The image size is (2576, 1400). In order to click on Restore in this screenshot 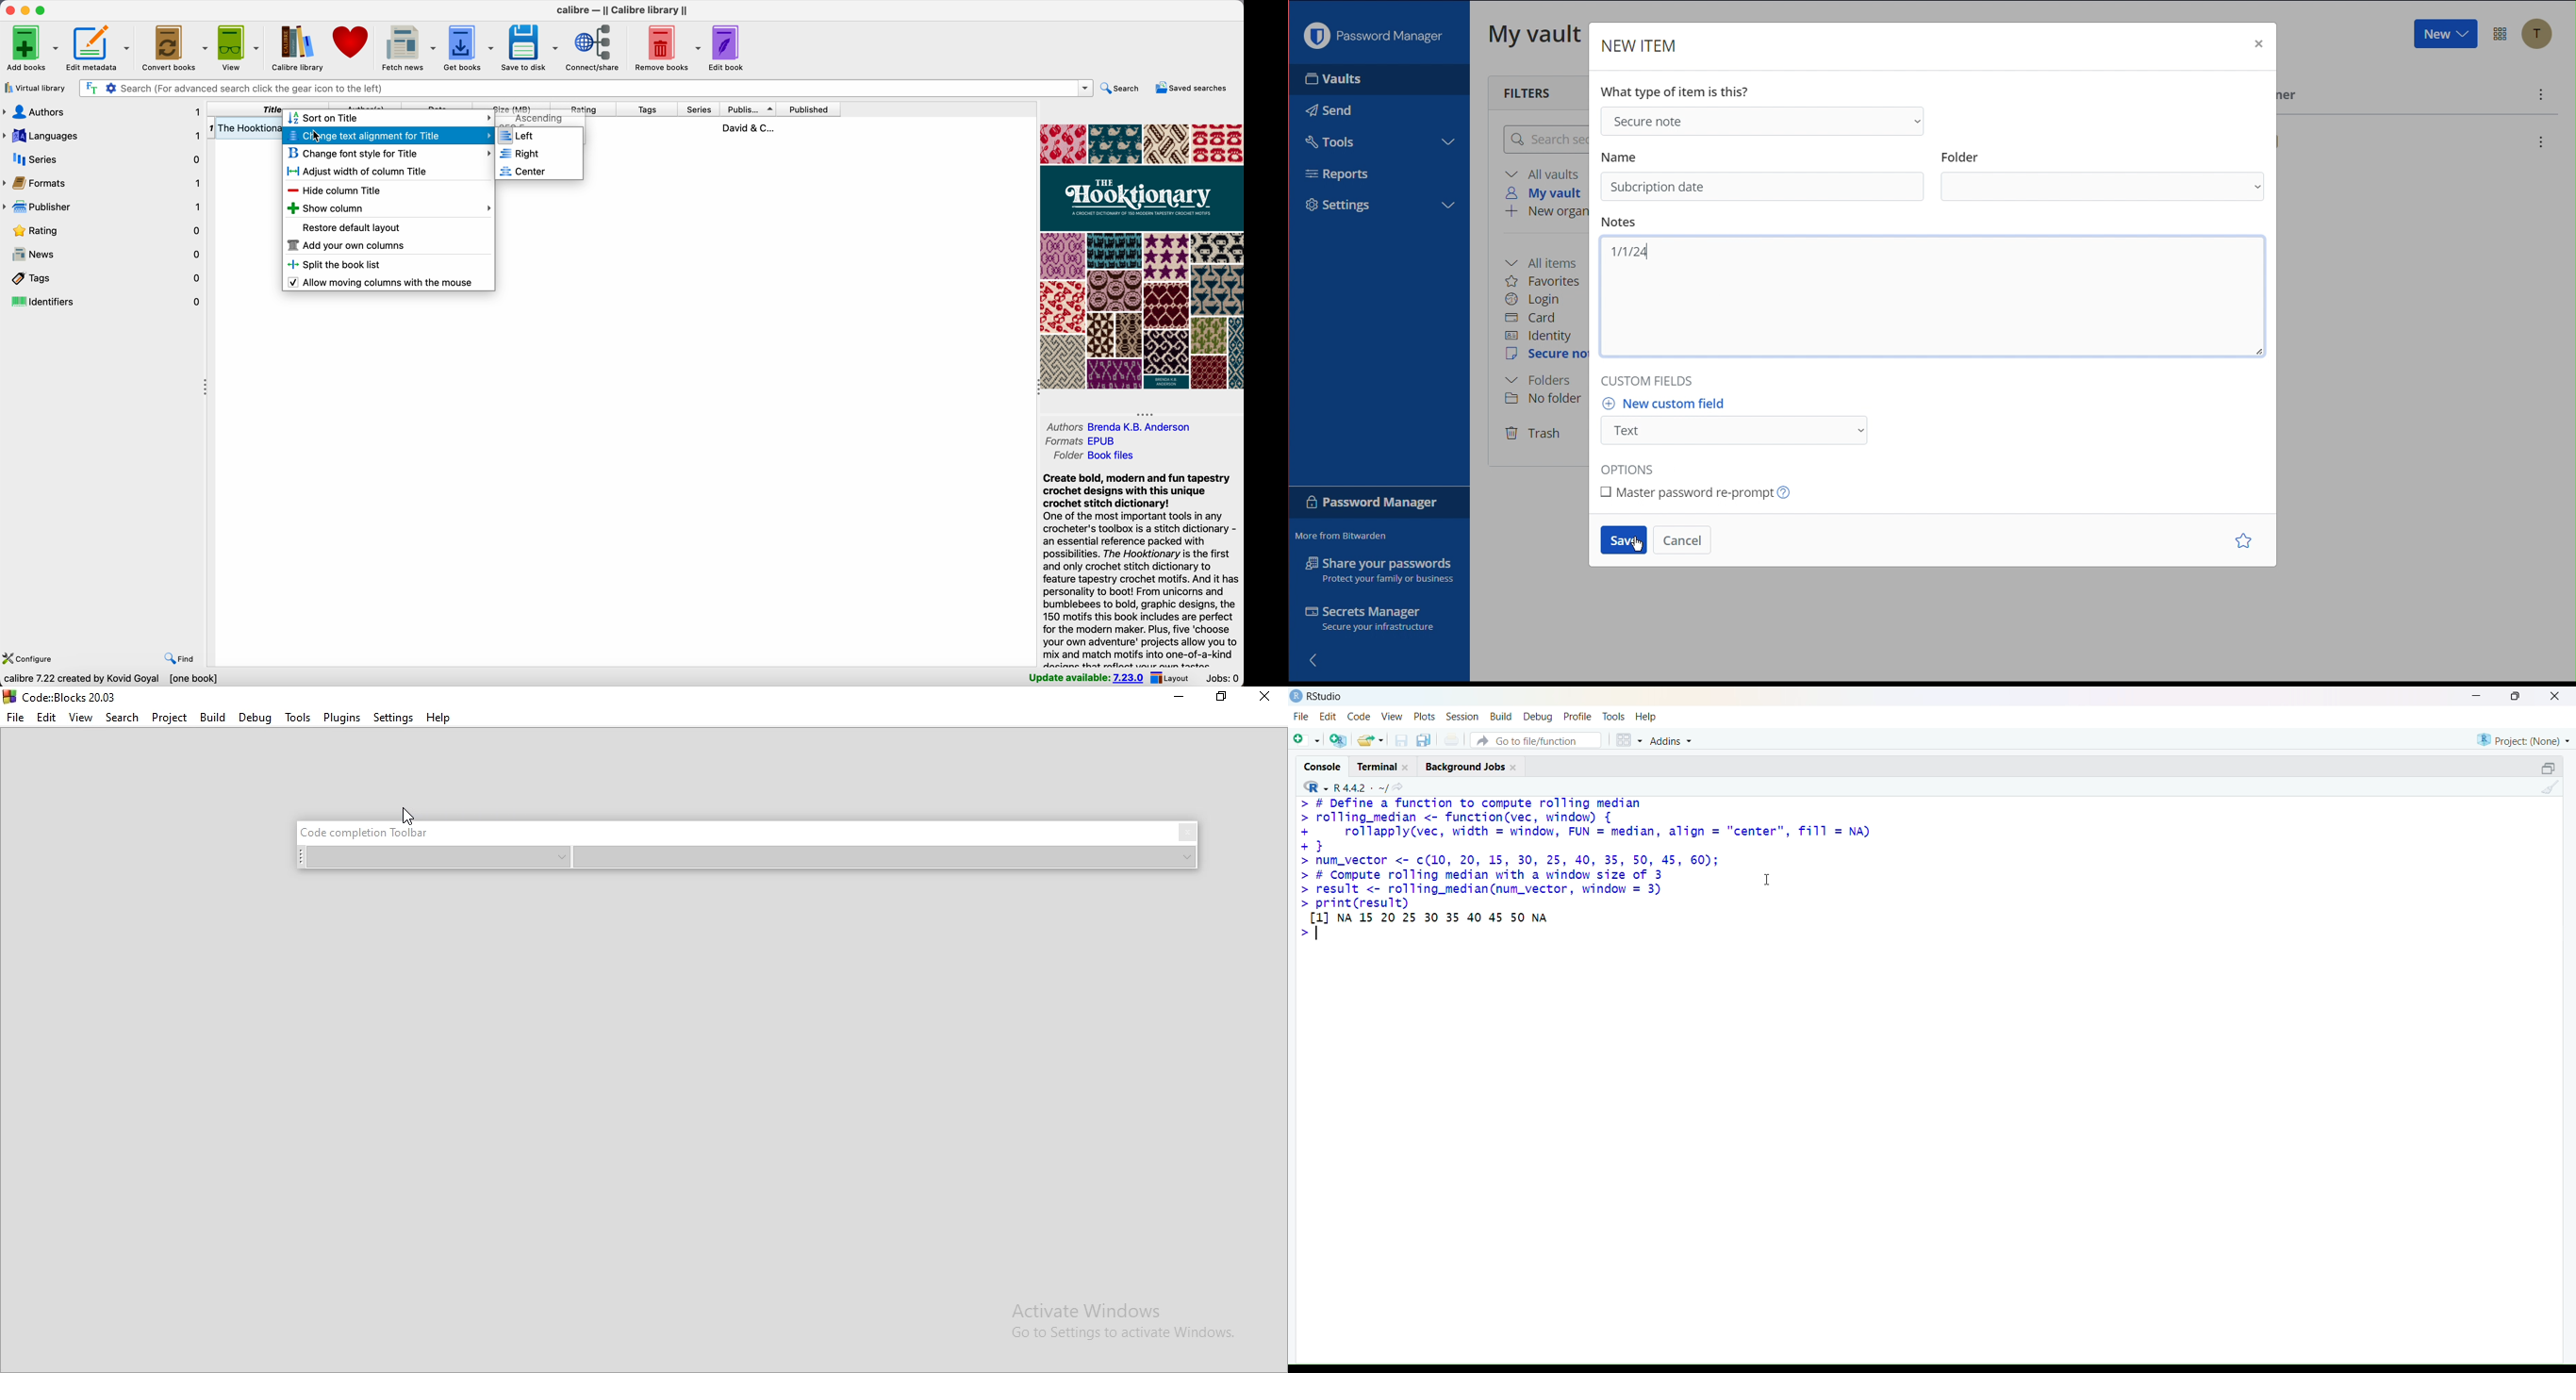, I will do `click(1224, 699)`.